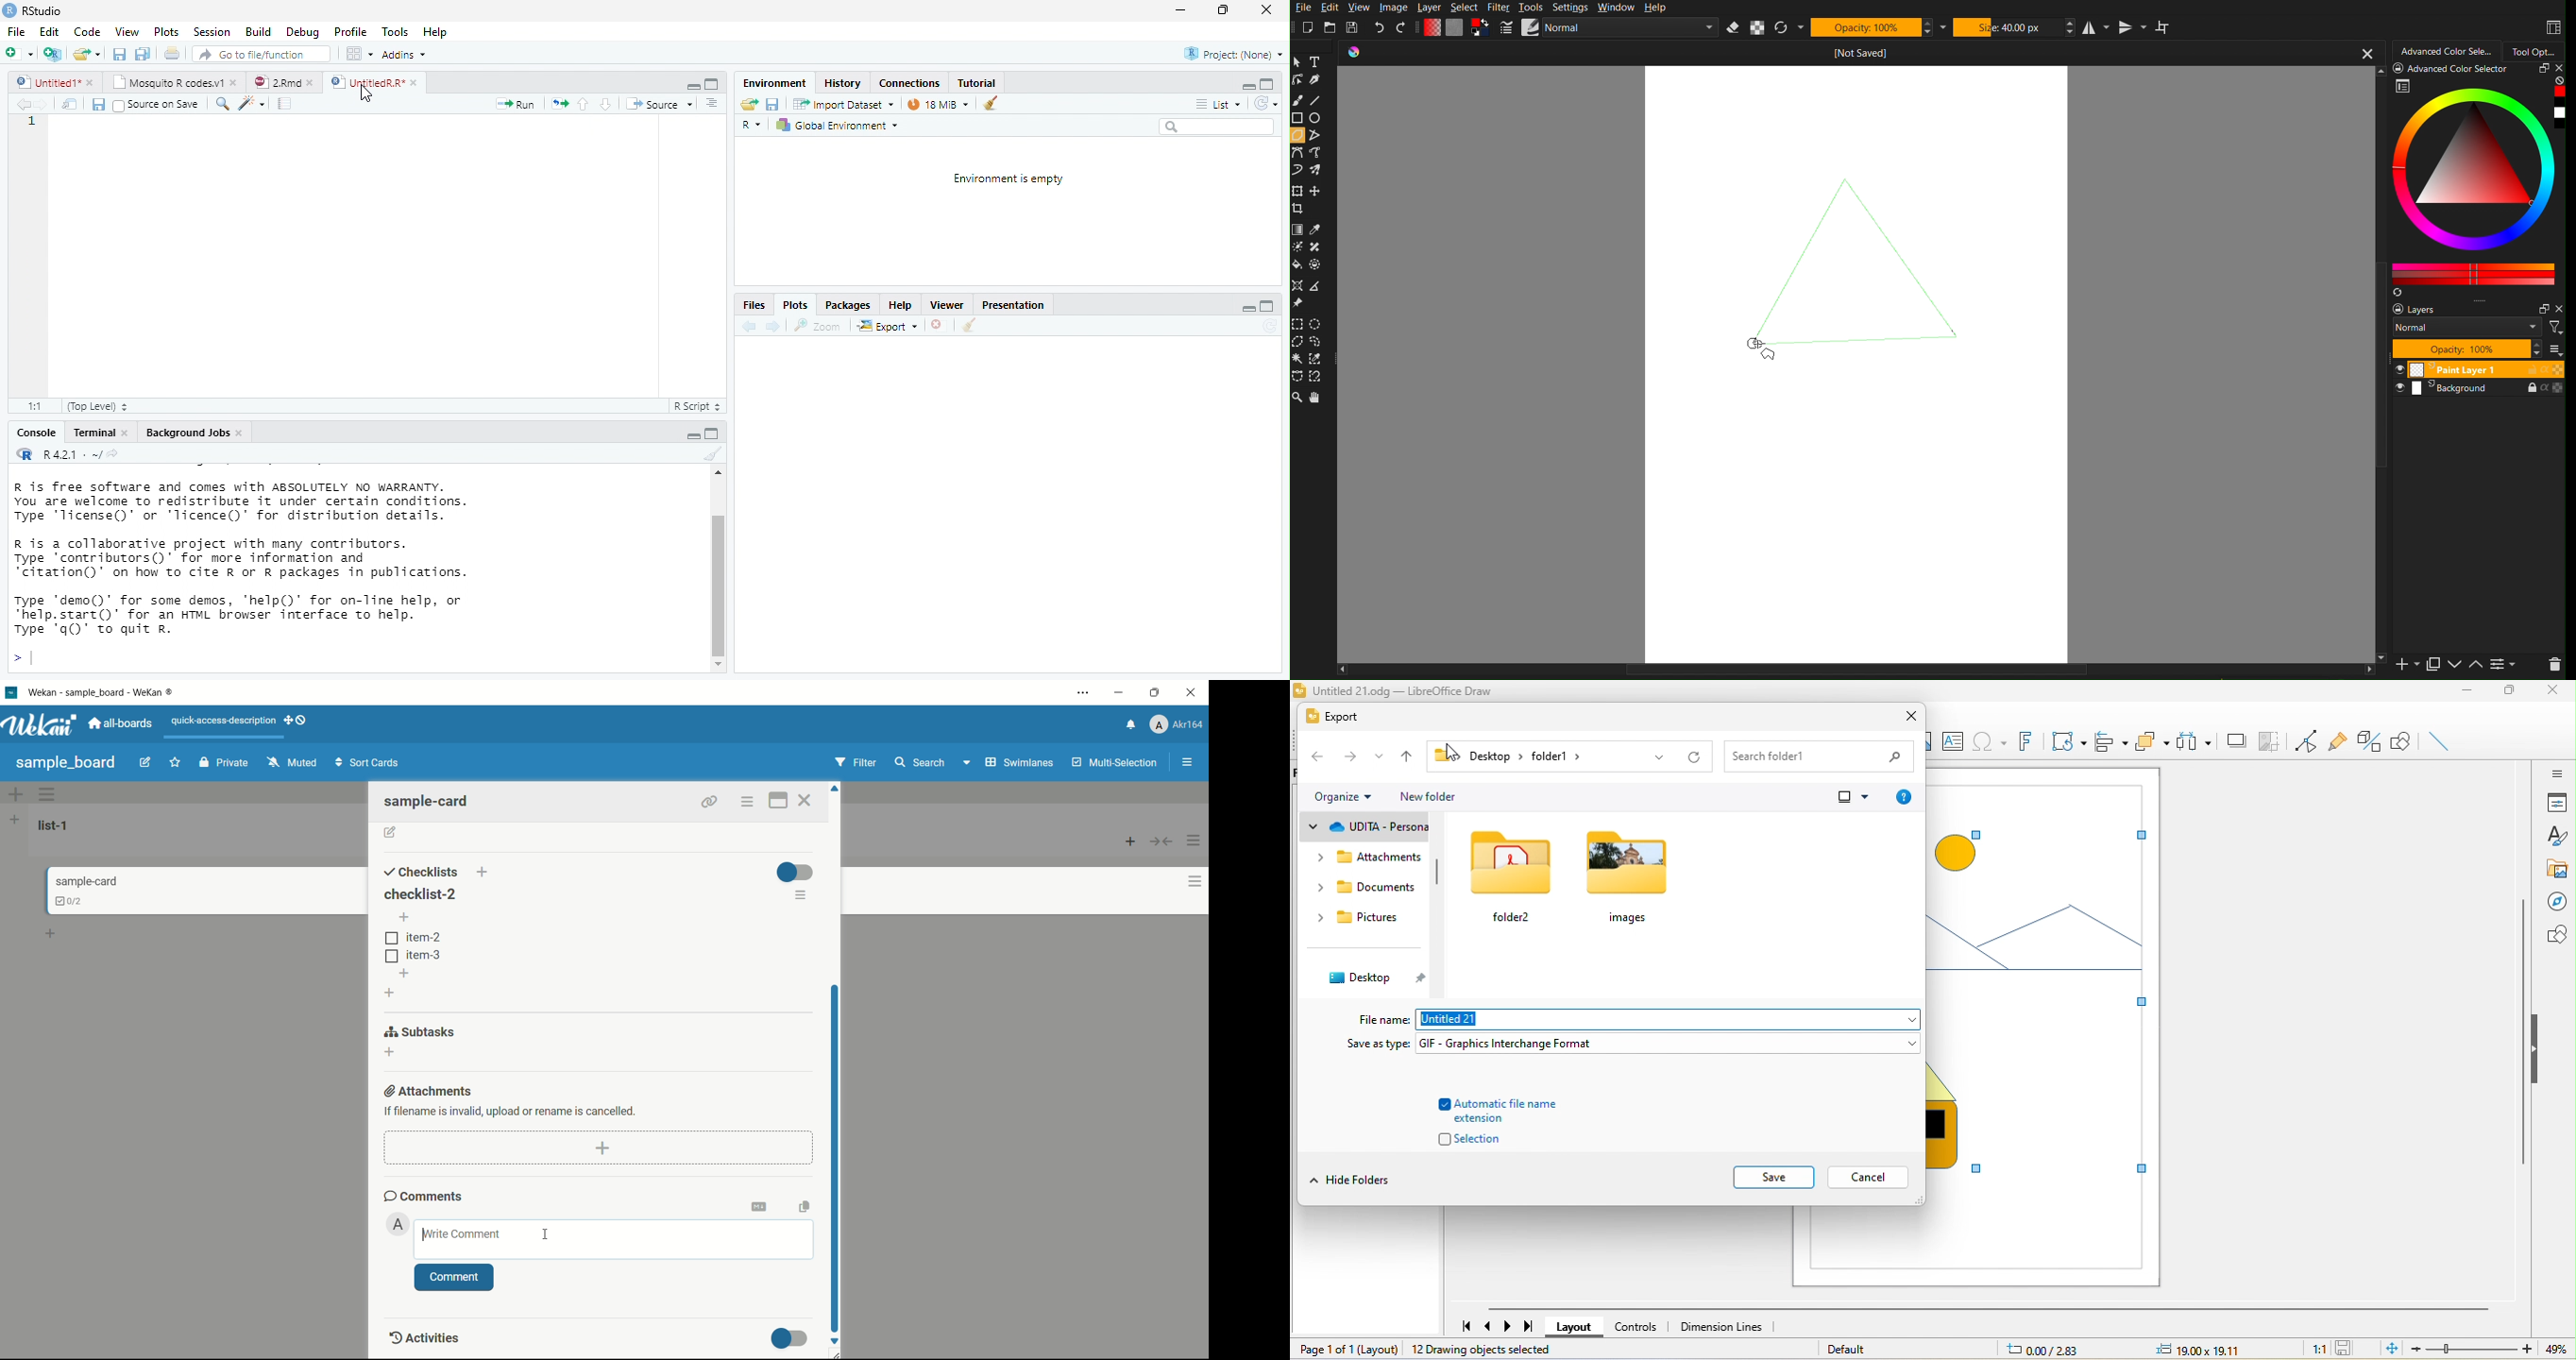 The width and height of the screenshot is (2576, 1372). What do you see at coordinates (97, 105) in the screenshot?
I see `save` at bounding box center [97, 105].